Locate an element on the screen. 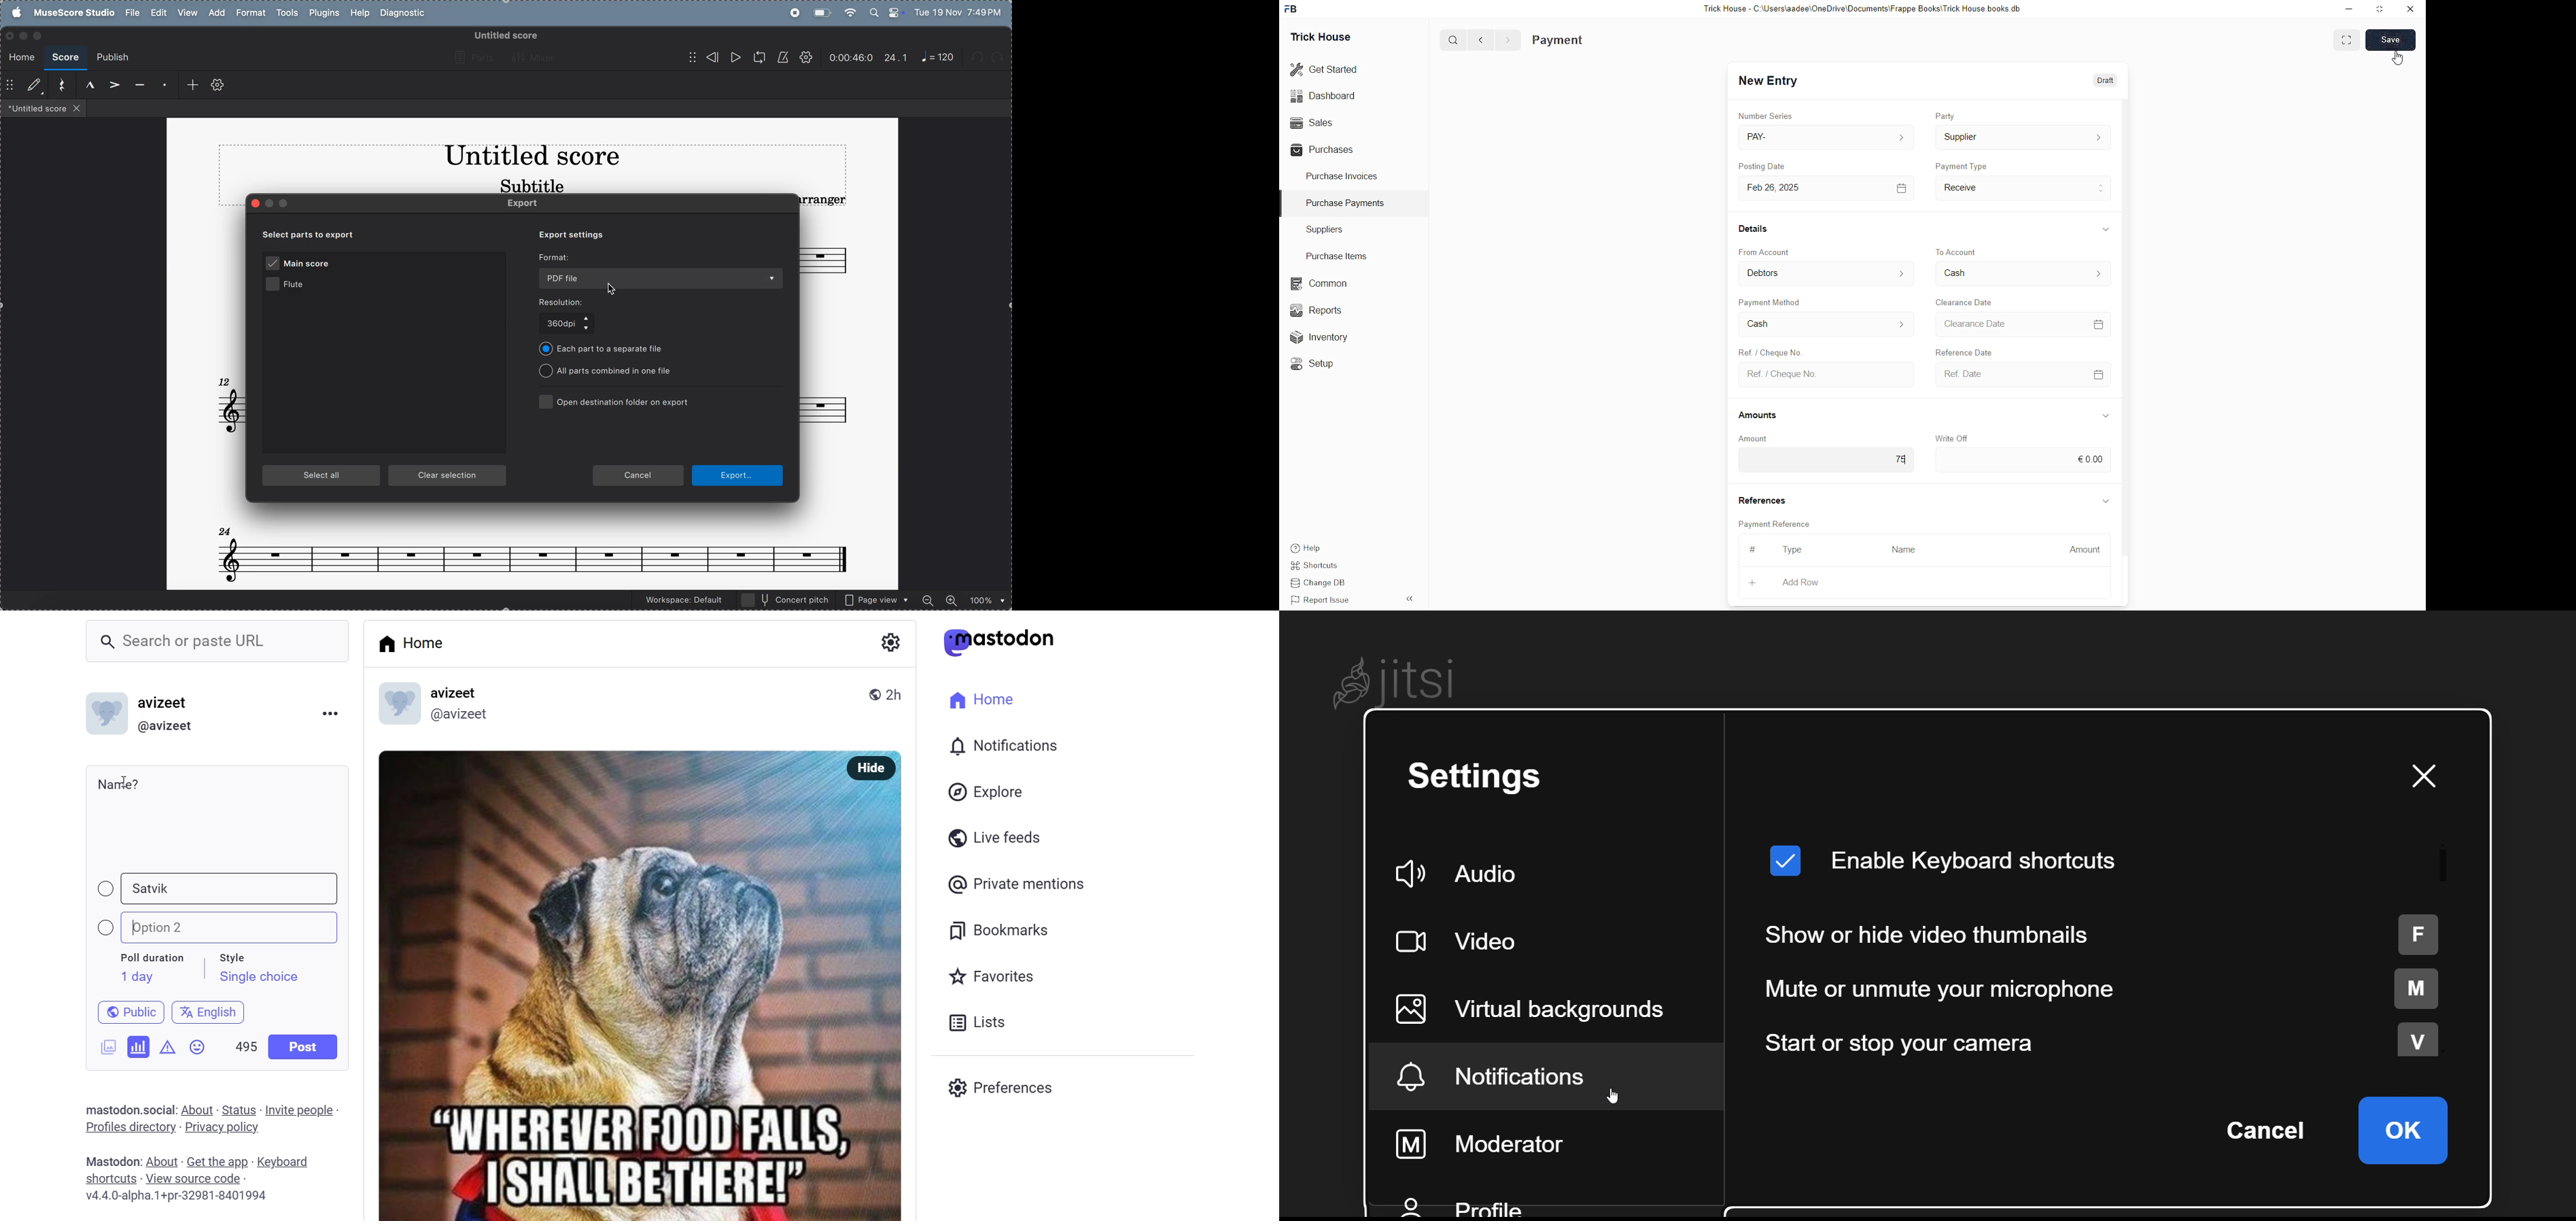 This screenshot has width=2576, height=1232. Minimize is located at coordinates (2349, 10).